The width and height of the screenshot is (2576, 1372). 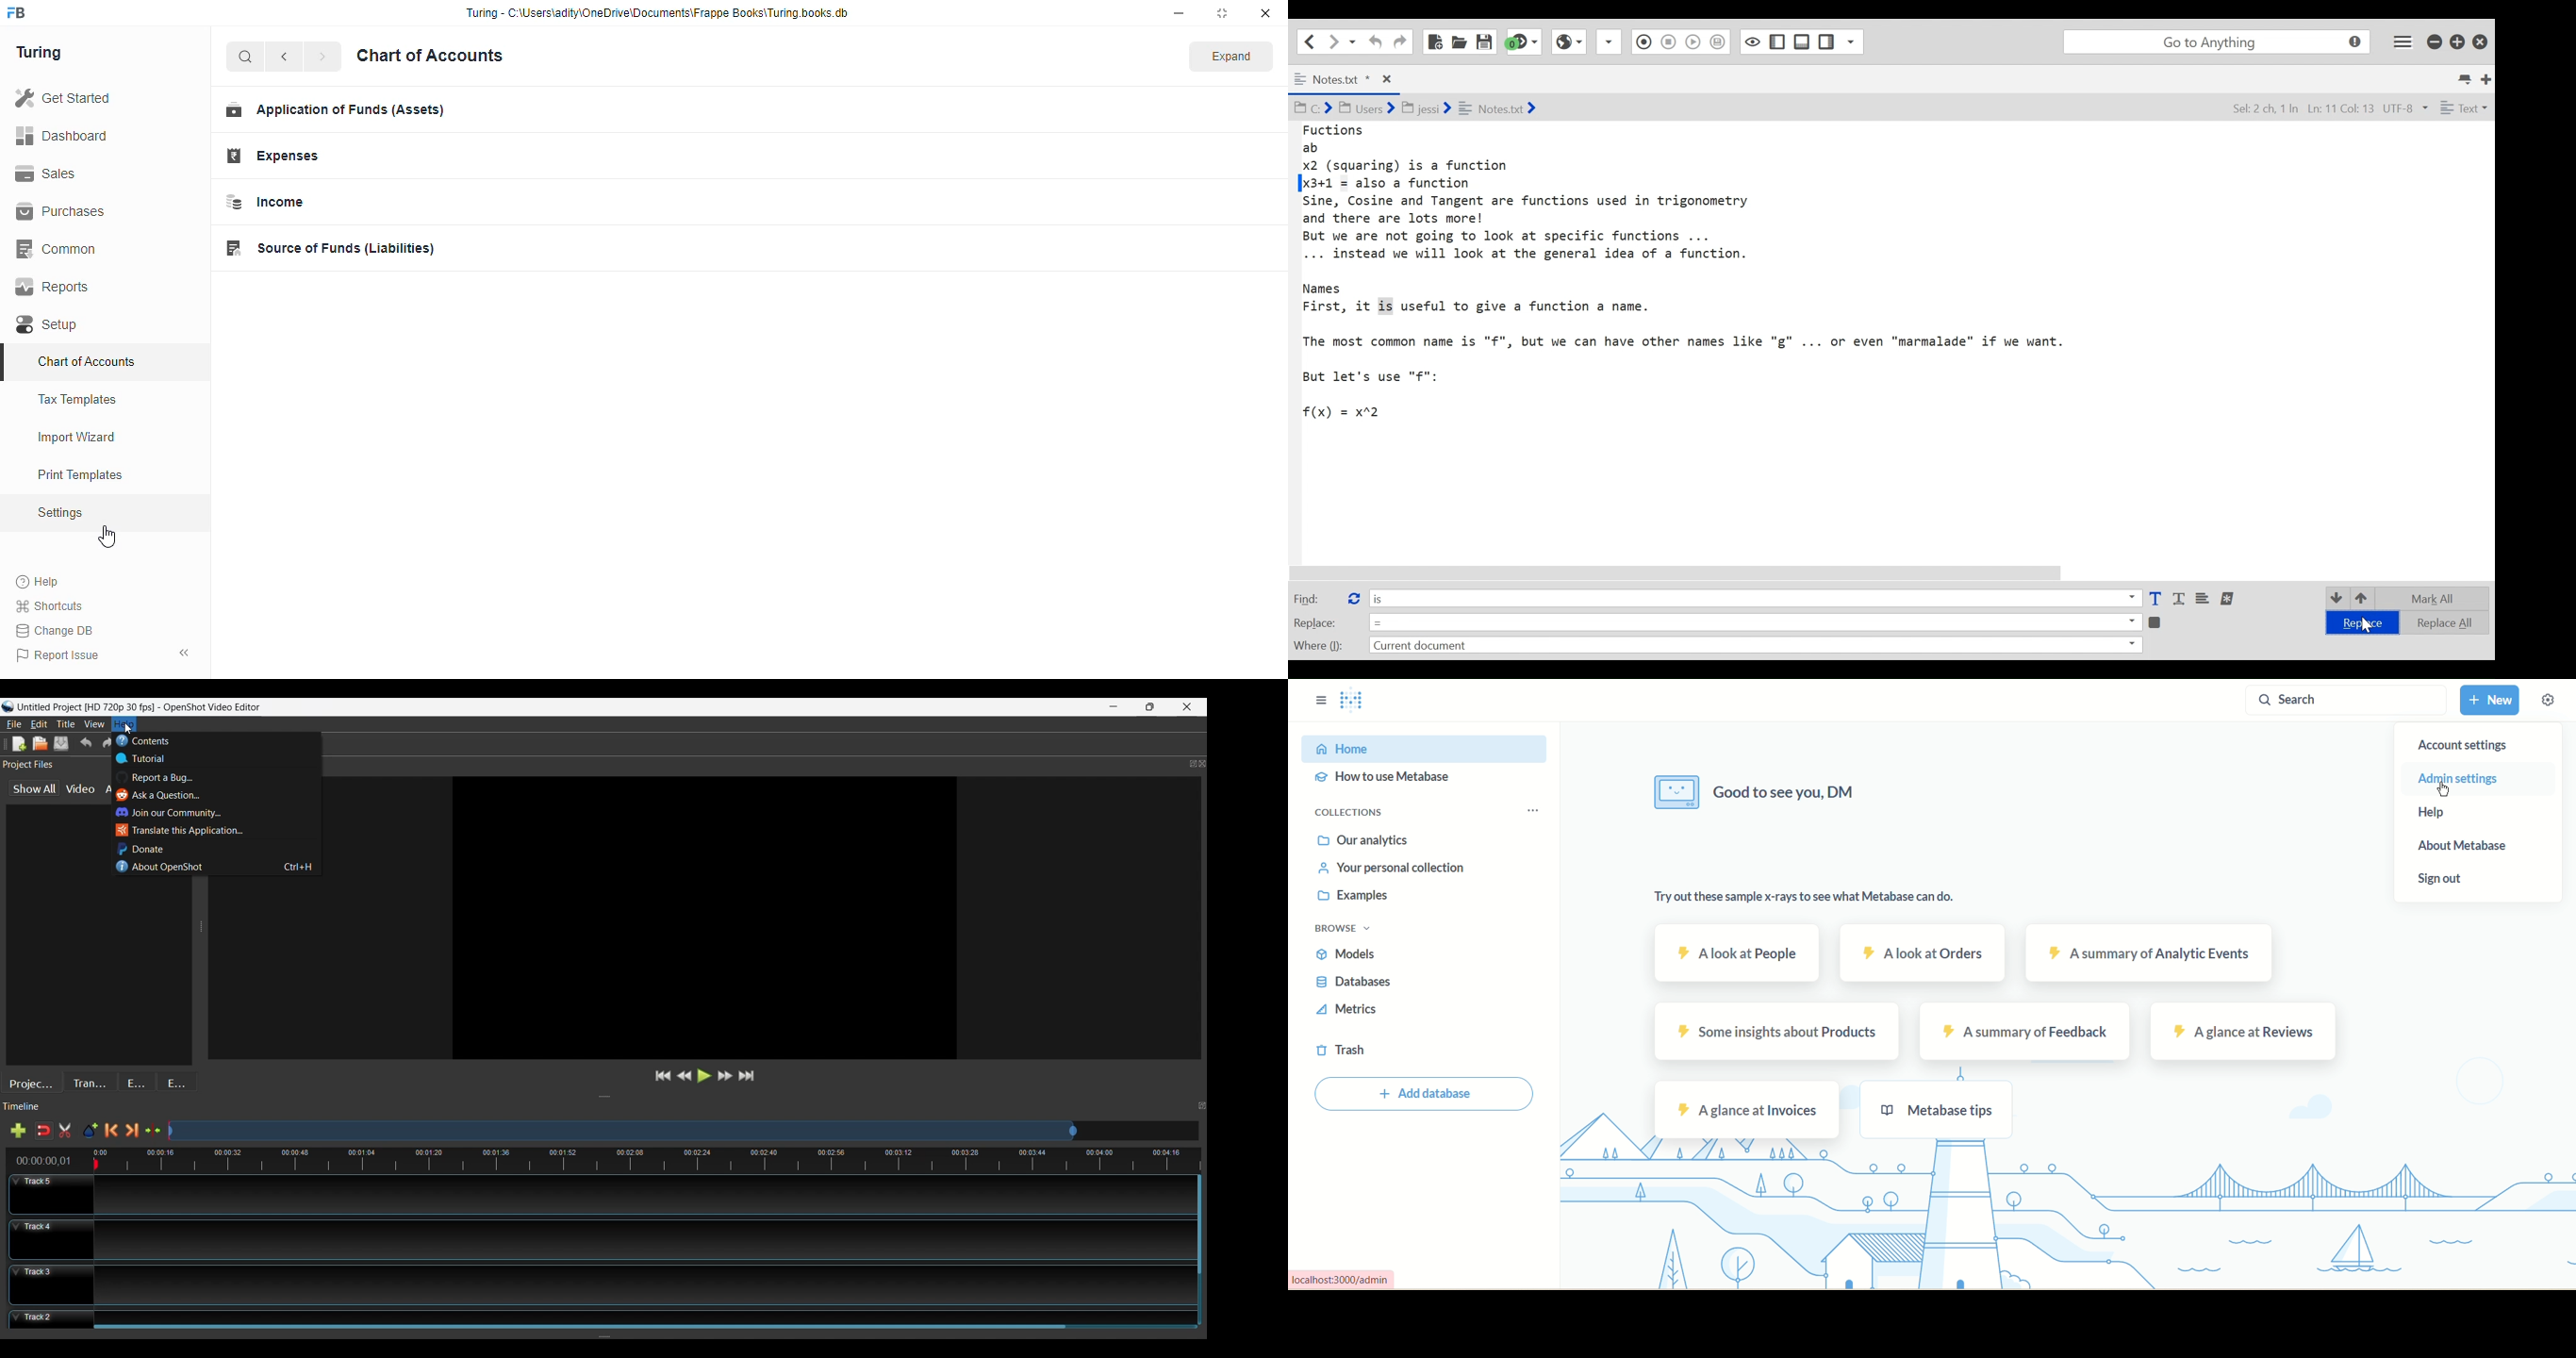 I want to click on Chart of Accounts, so click(x=440, y=55).